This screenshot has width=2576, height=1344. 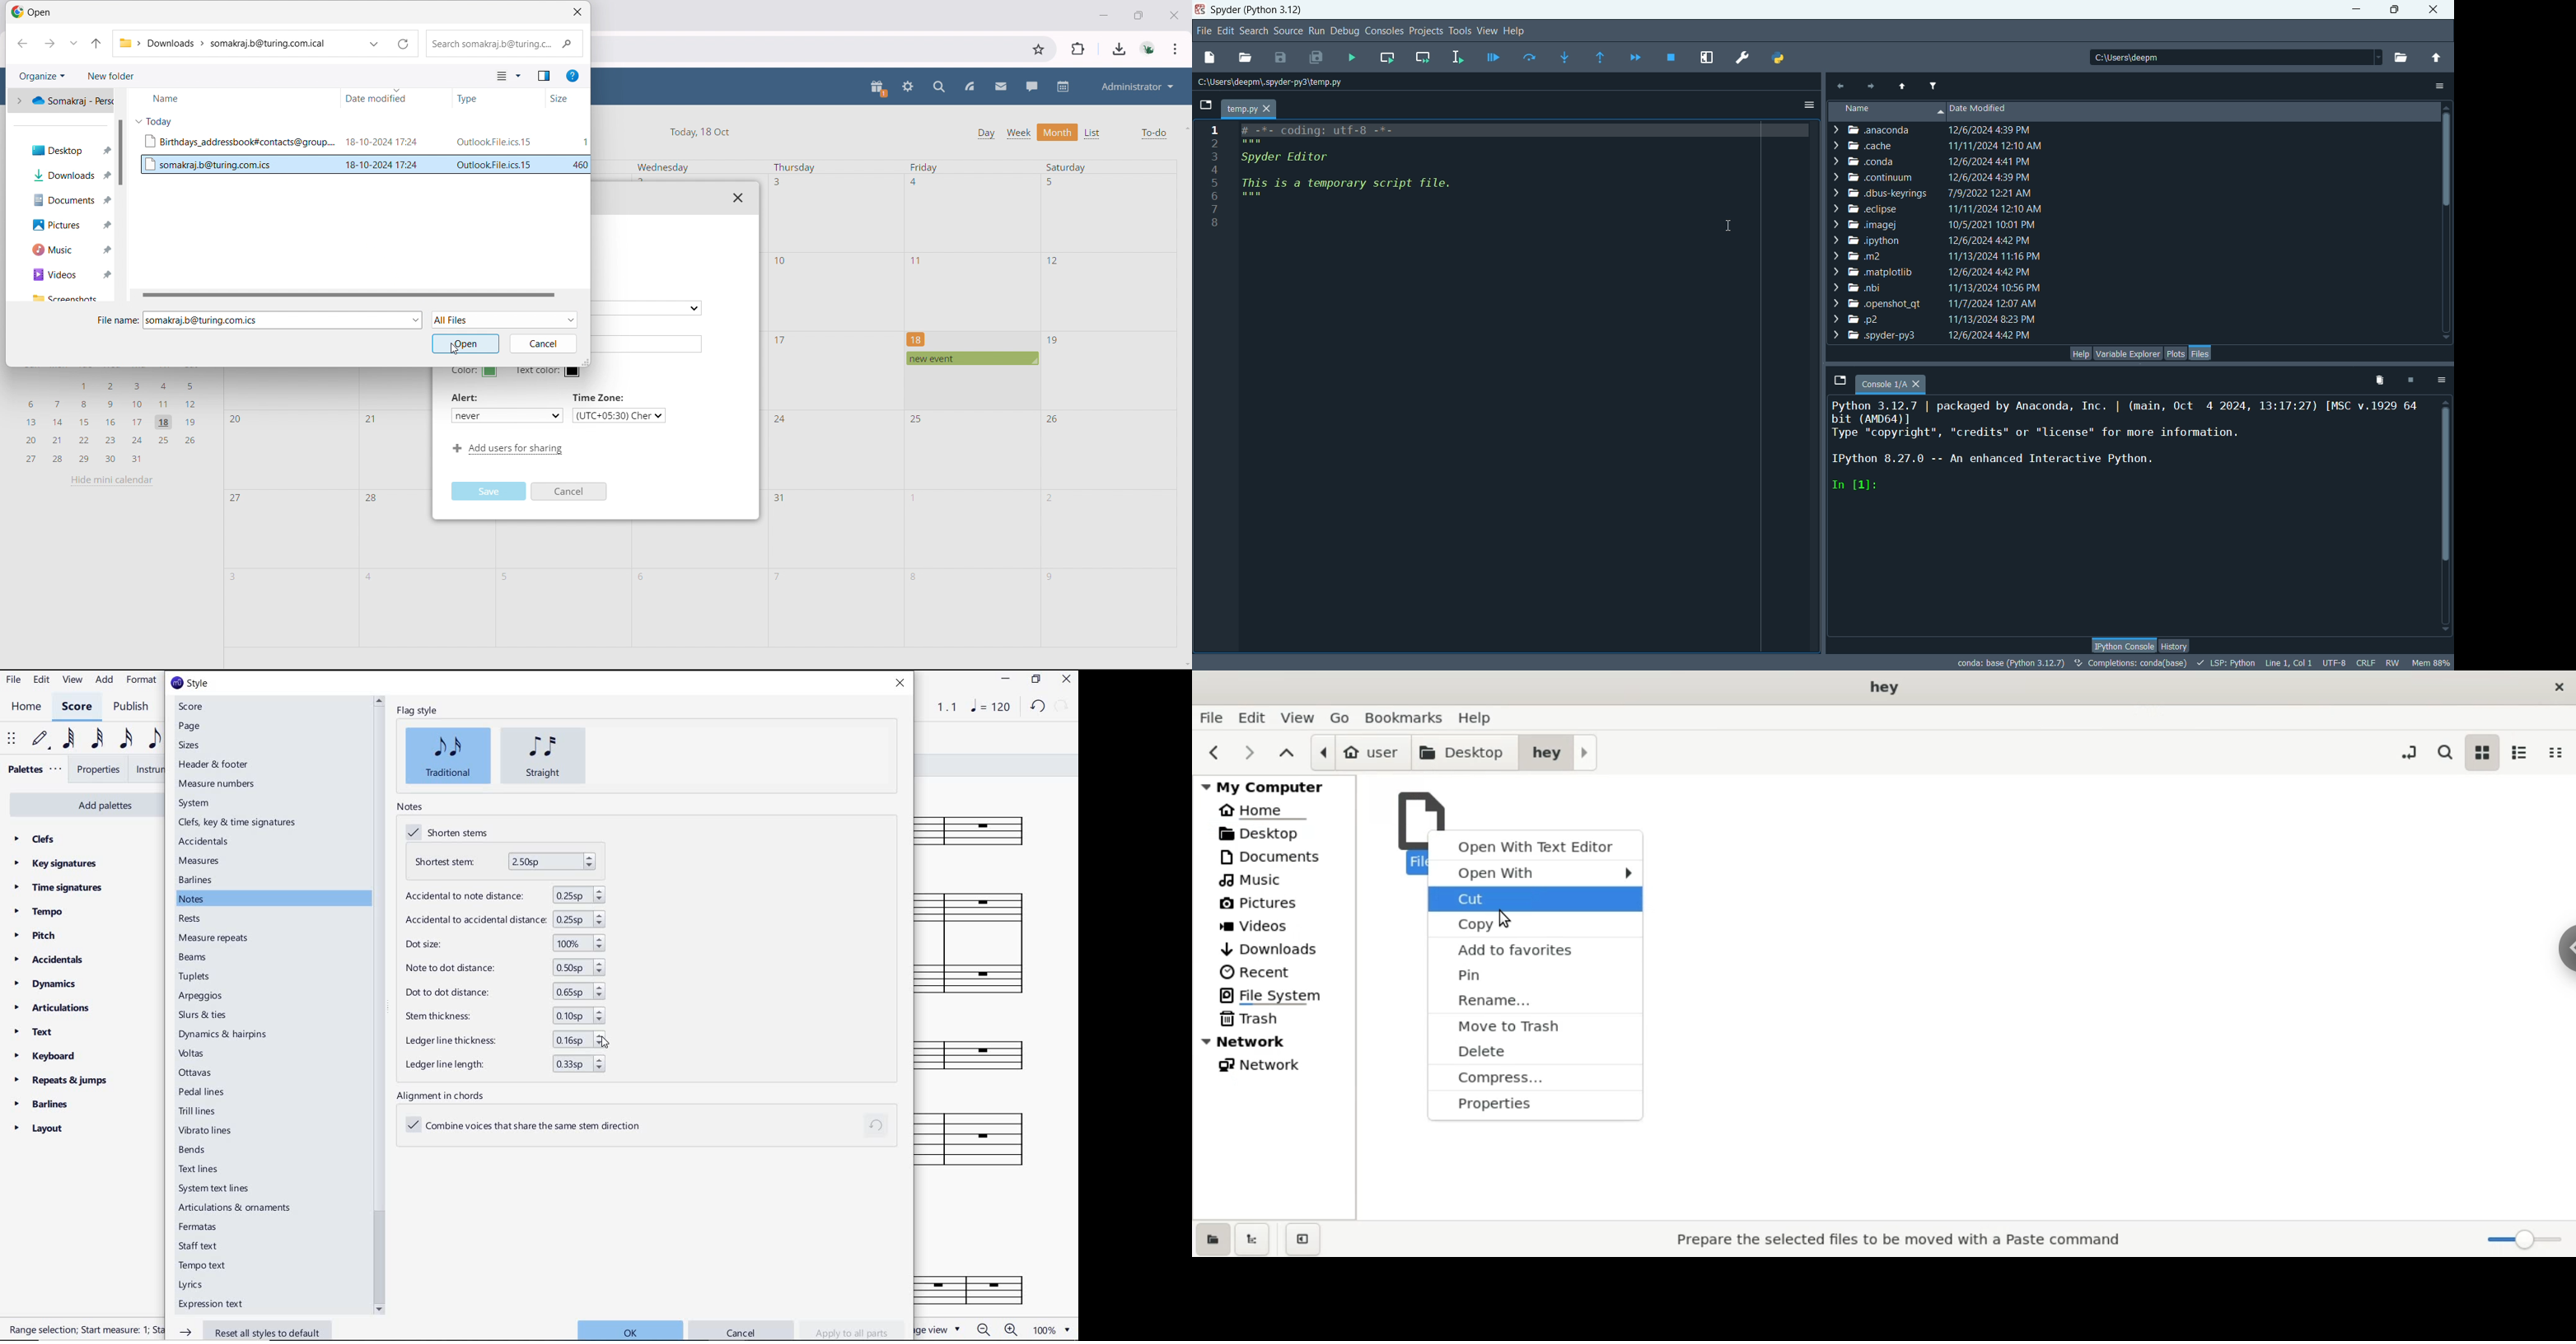 What do you see at coordinates (382, 142) in the screenshot?
I see `18-10-2024 17:24` at bounding box center [382, 142].